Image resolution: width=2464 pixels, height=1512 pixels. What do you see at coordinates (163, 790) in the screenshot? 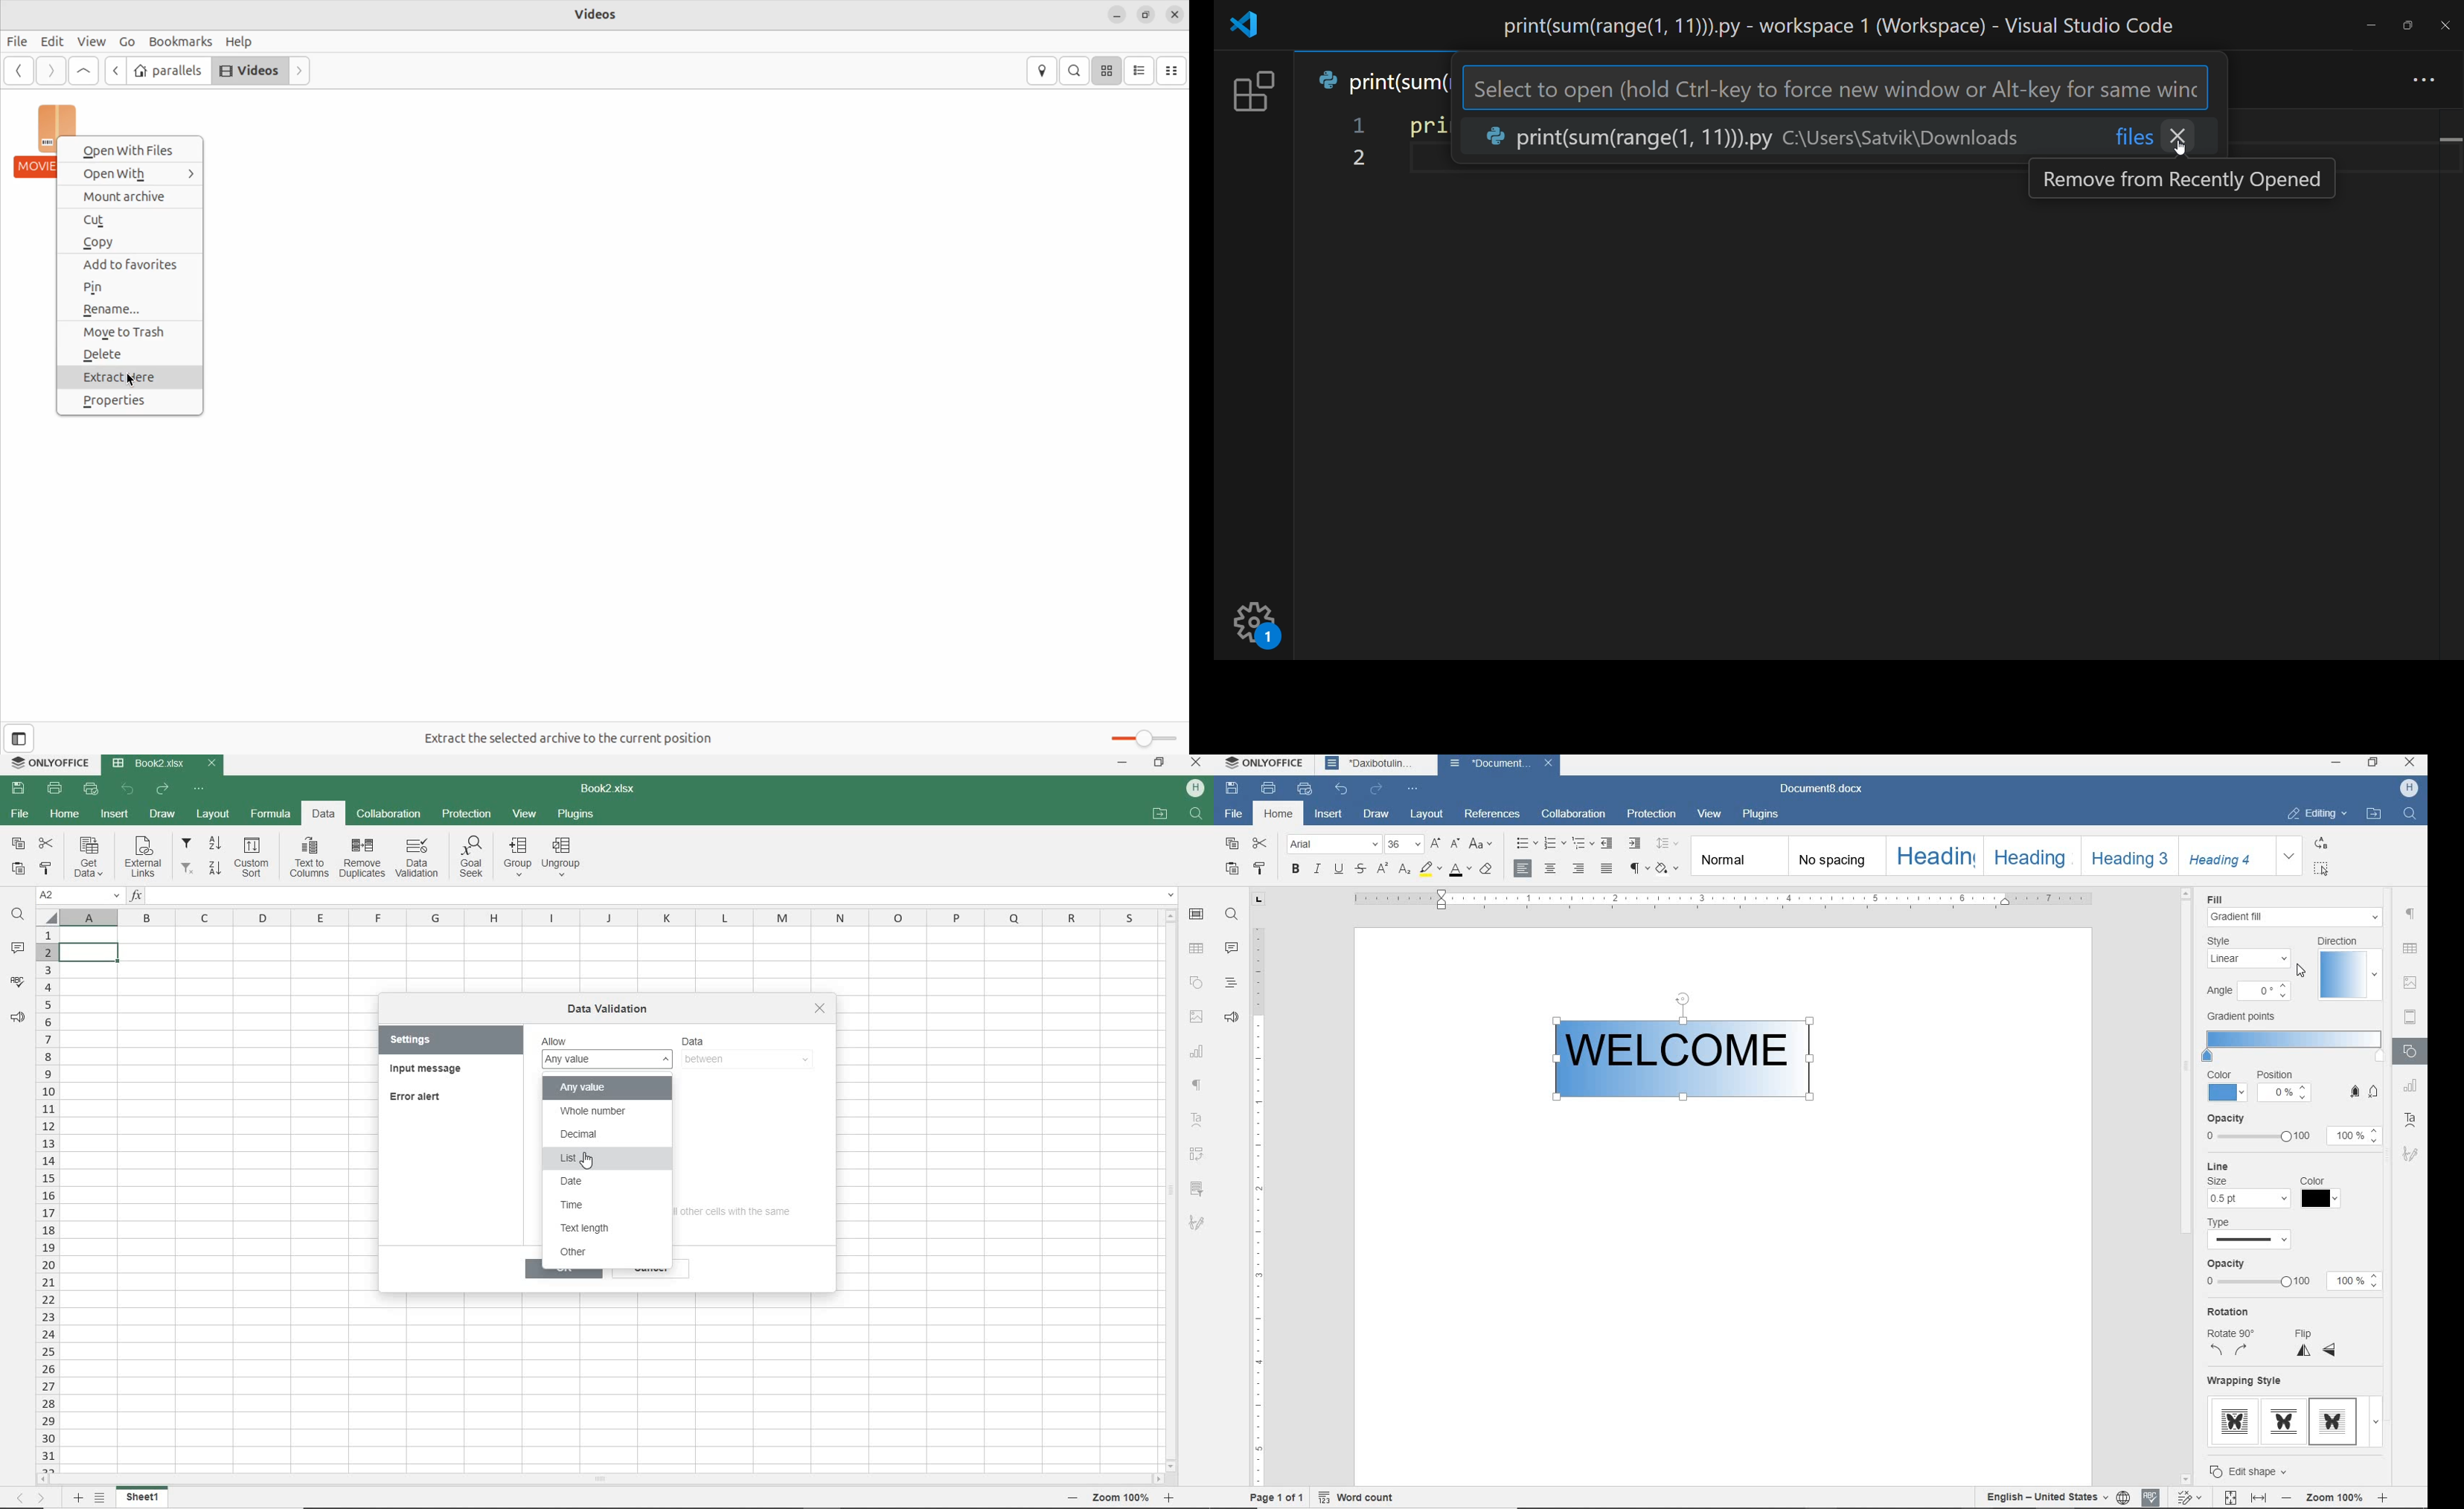
I see `REDO` at bounding box center [163, 790].